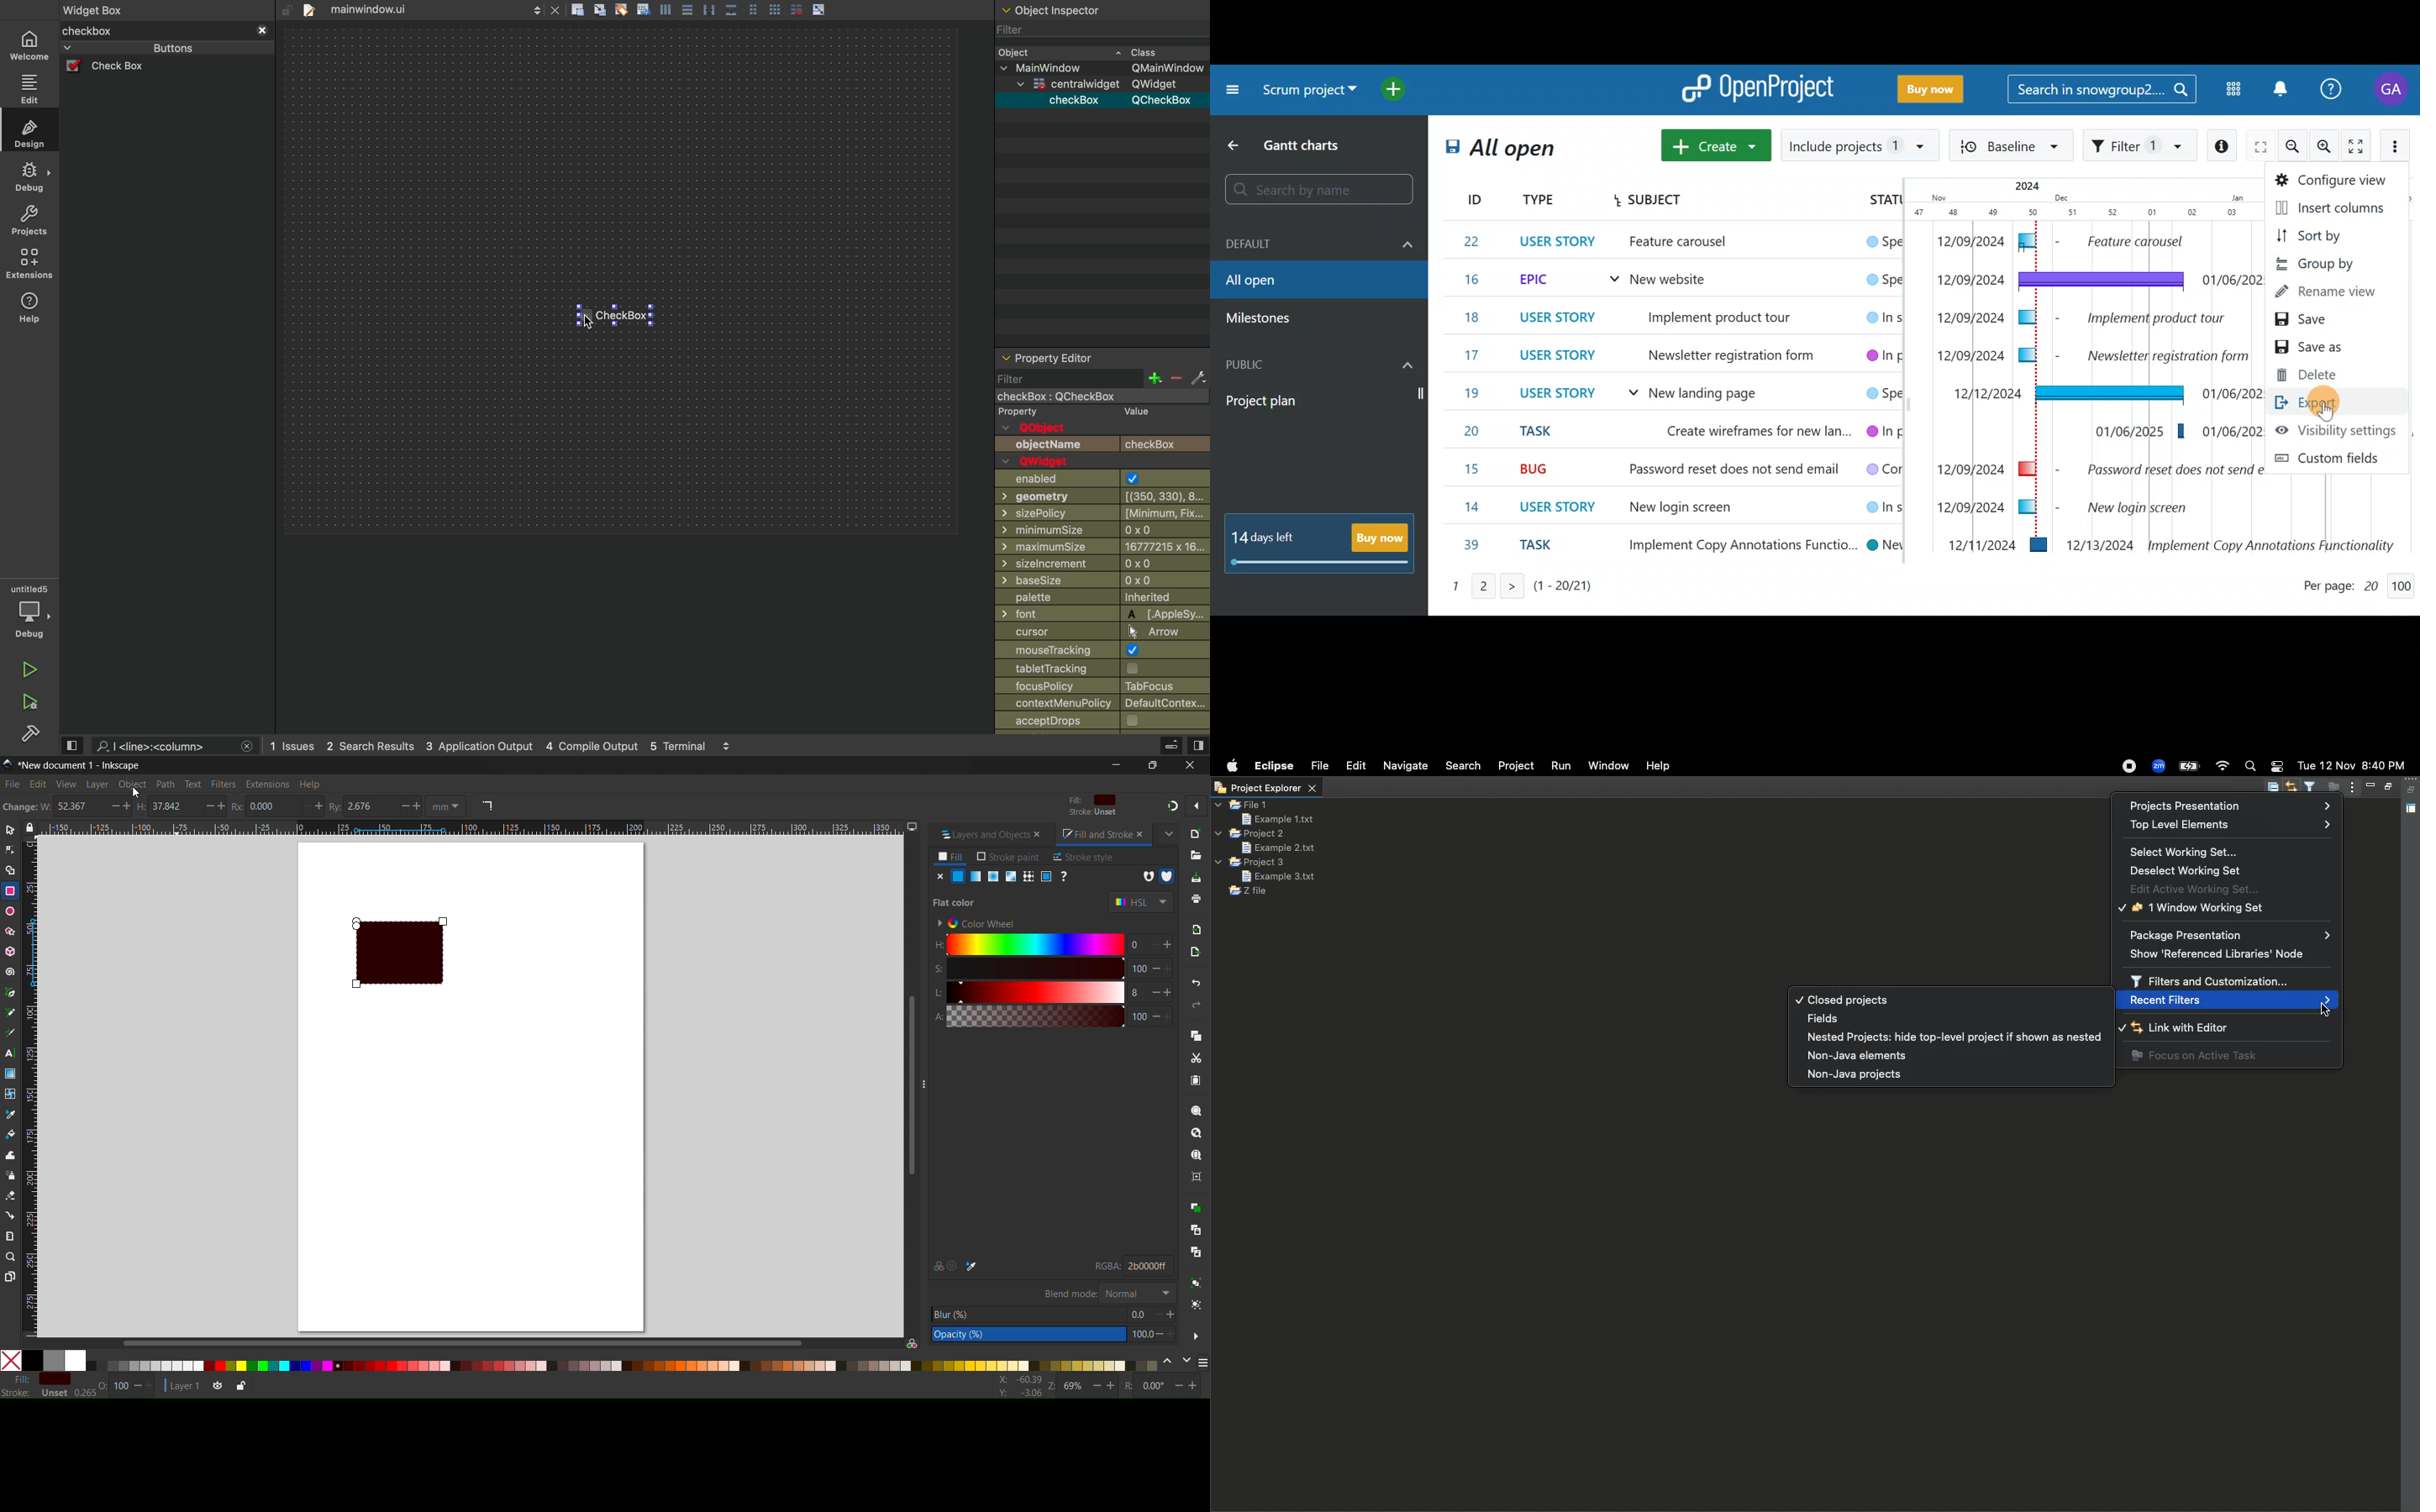 The height and width of the screenshot is (1512, 2436). Describe the element at coordinates (1102, 563) in the screenshot. I see `size increment` at that location.